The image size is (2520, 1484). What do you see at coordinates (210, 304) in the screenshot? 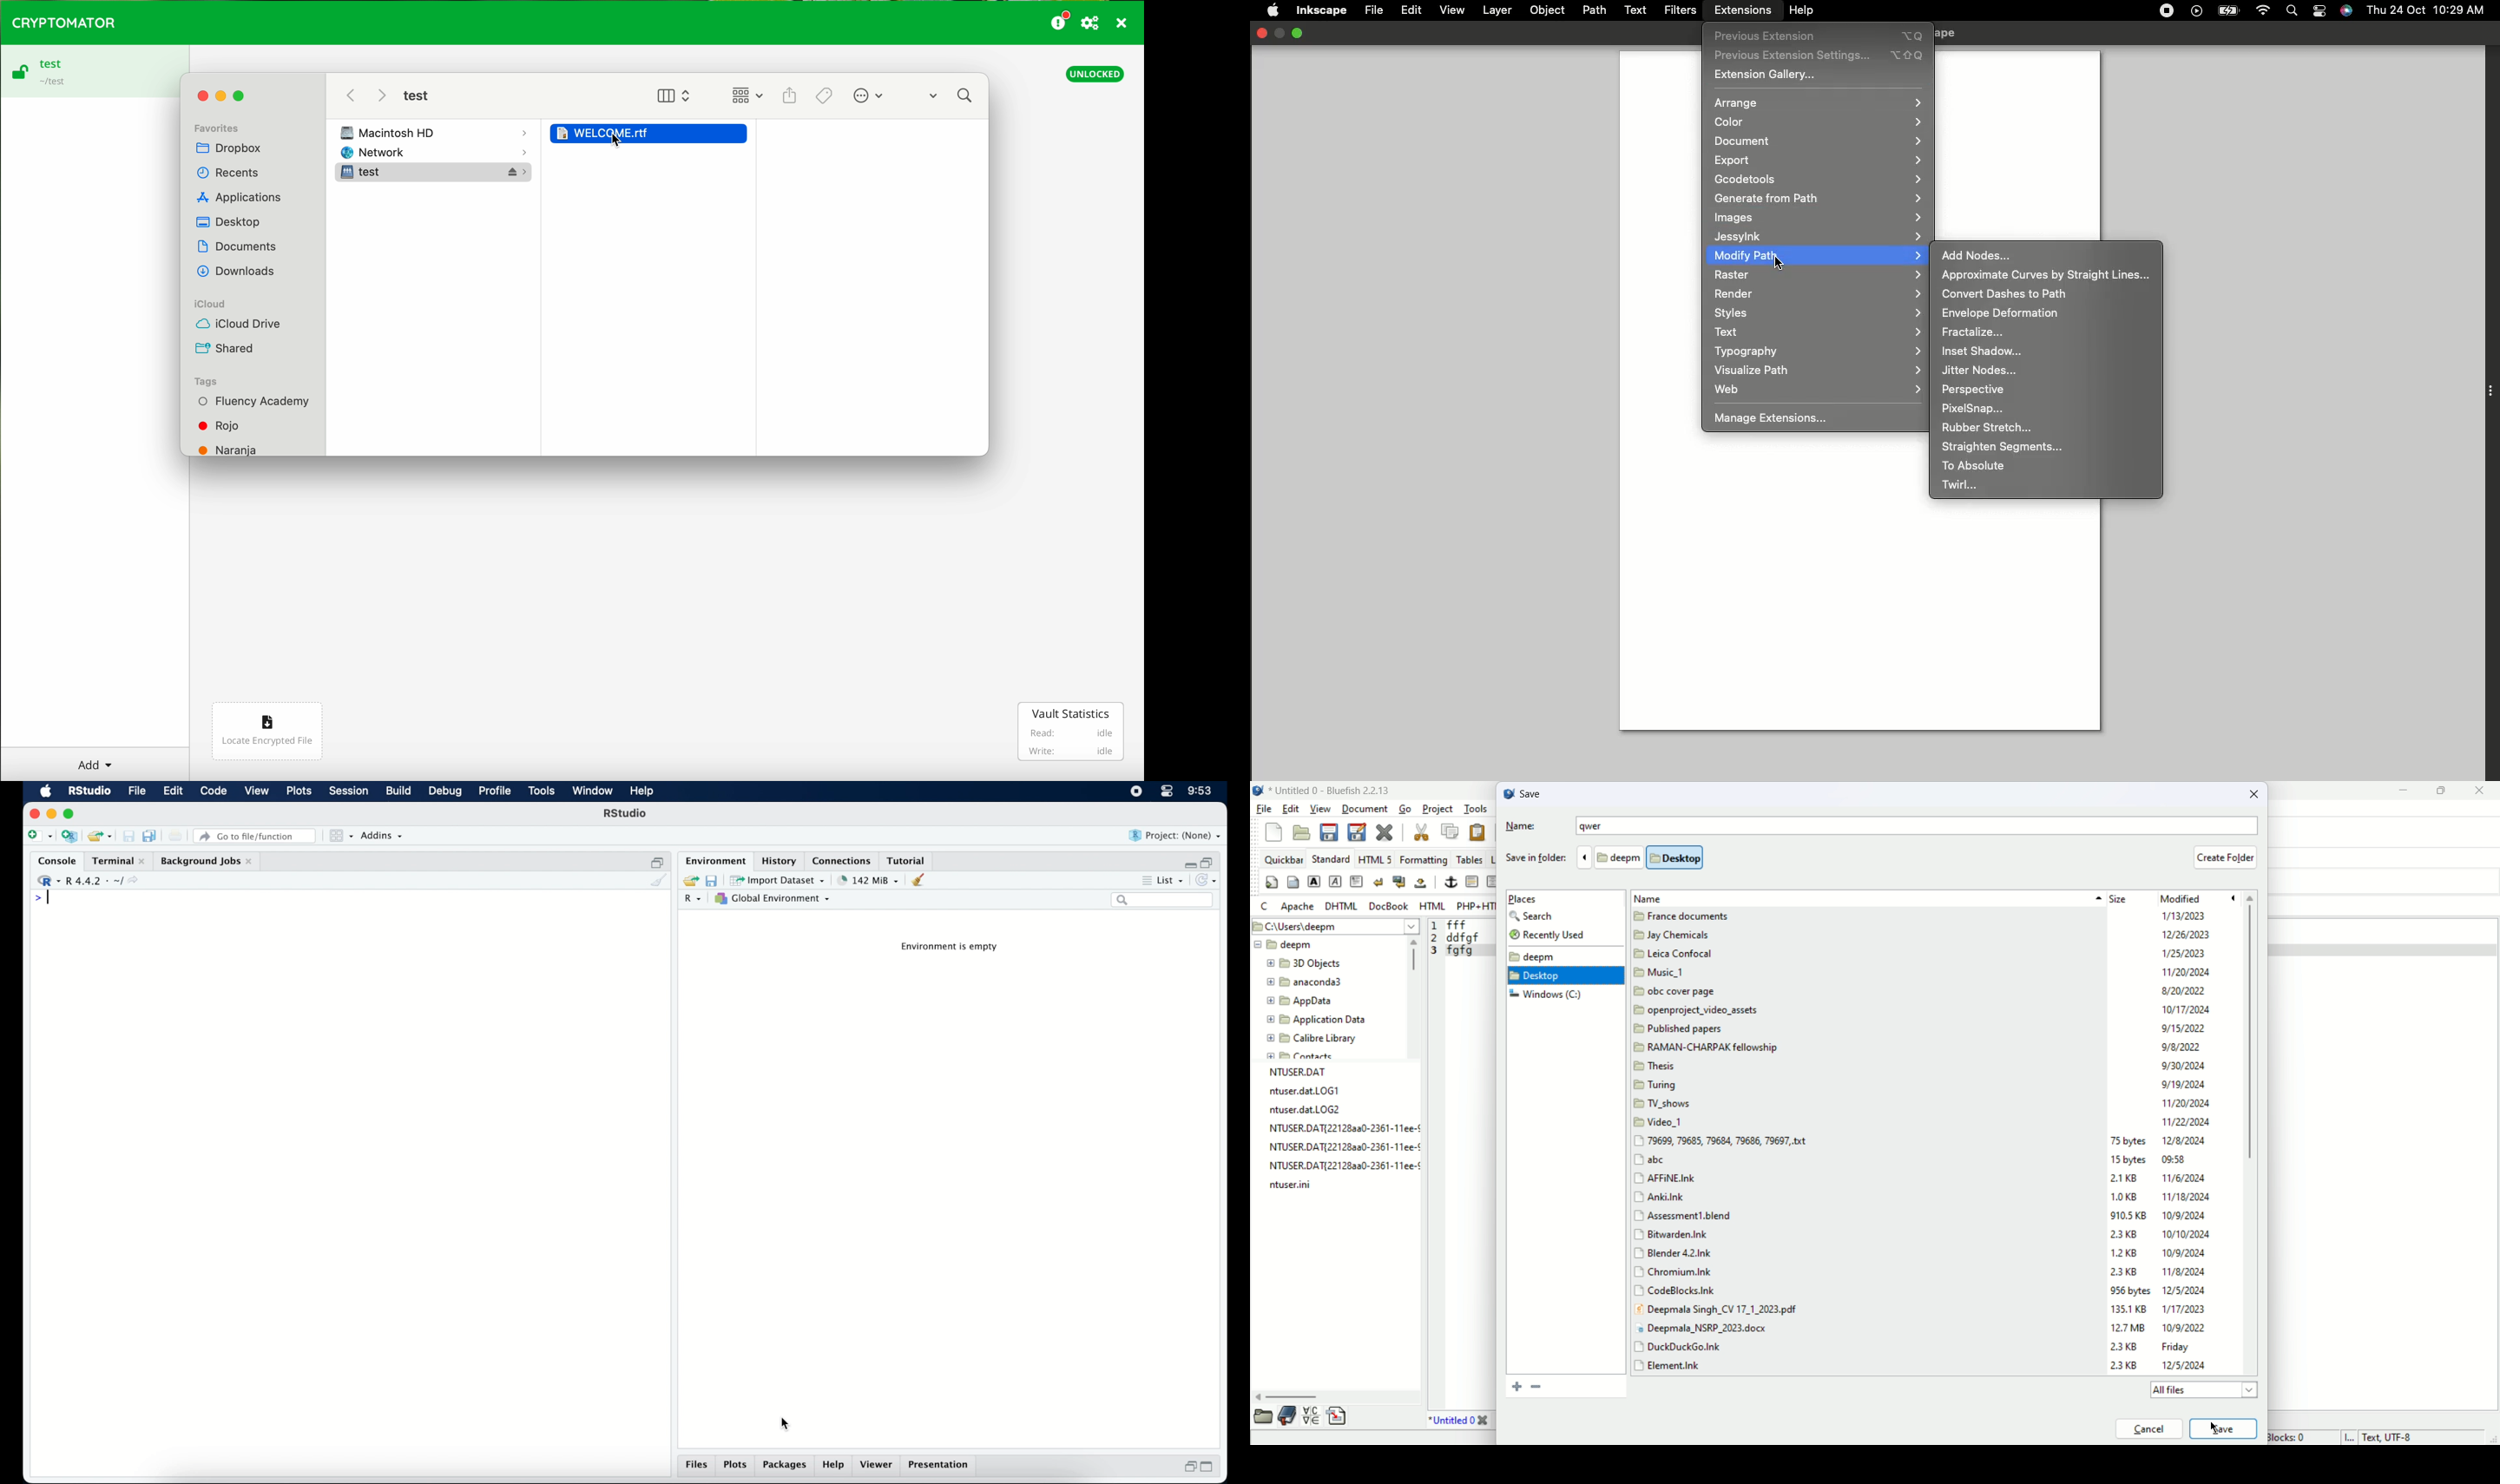
I see `iCloud` at bounding box center [210, 304].